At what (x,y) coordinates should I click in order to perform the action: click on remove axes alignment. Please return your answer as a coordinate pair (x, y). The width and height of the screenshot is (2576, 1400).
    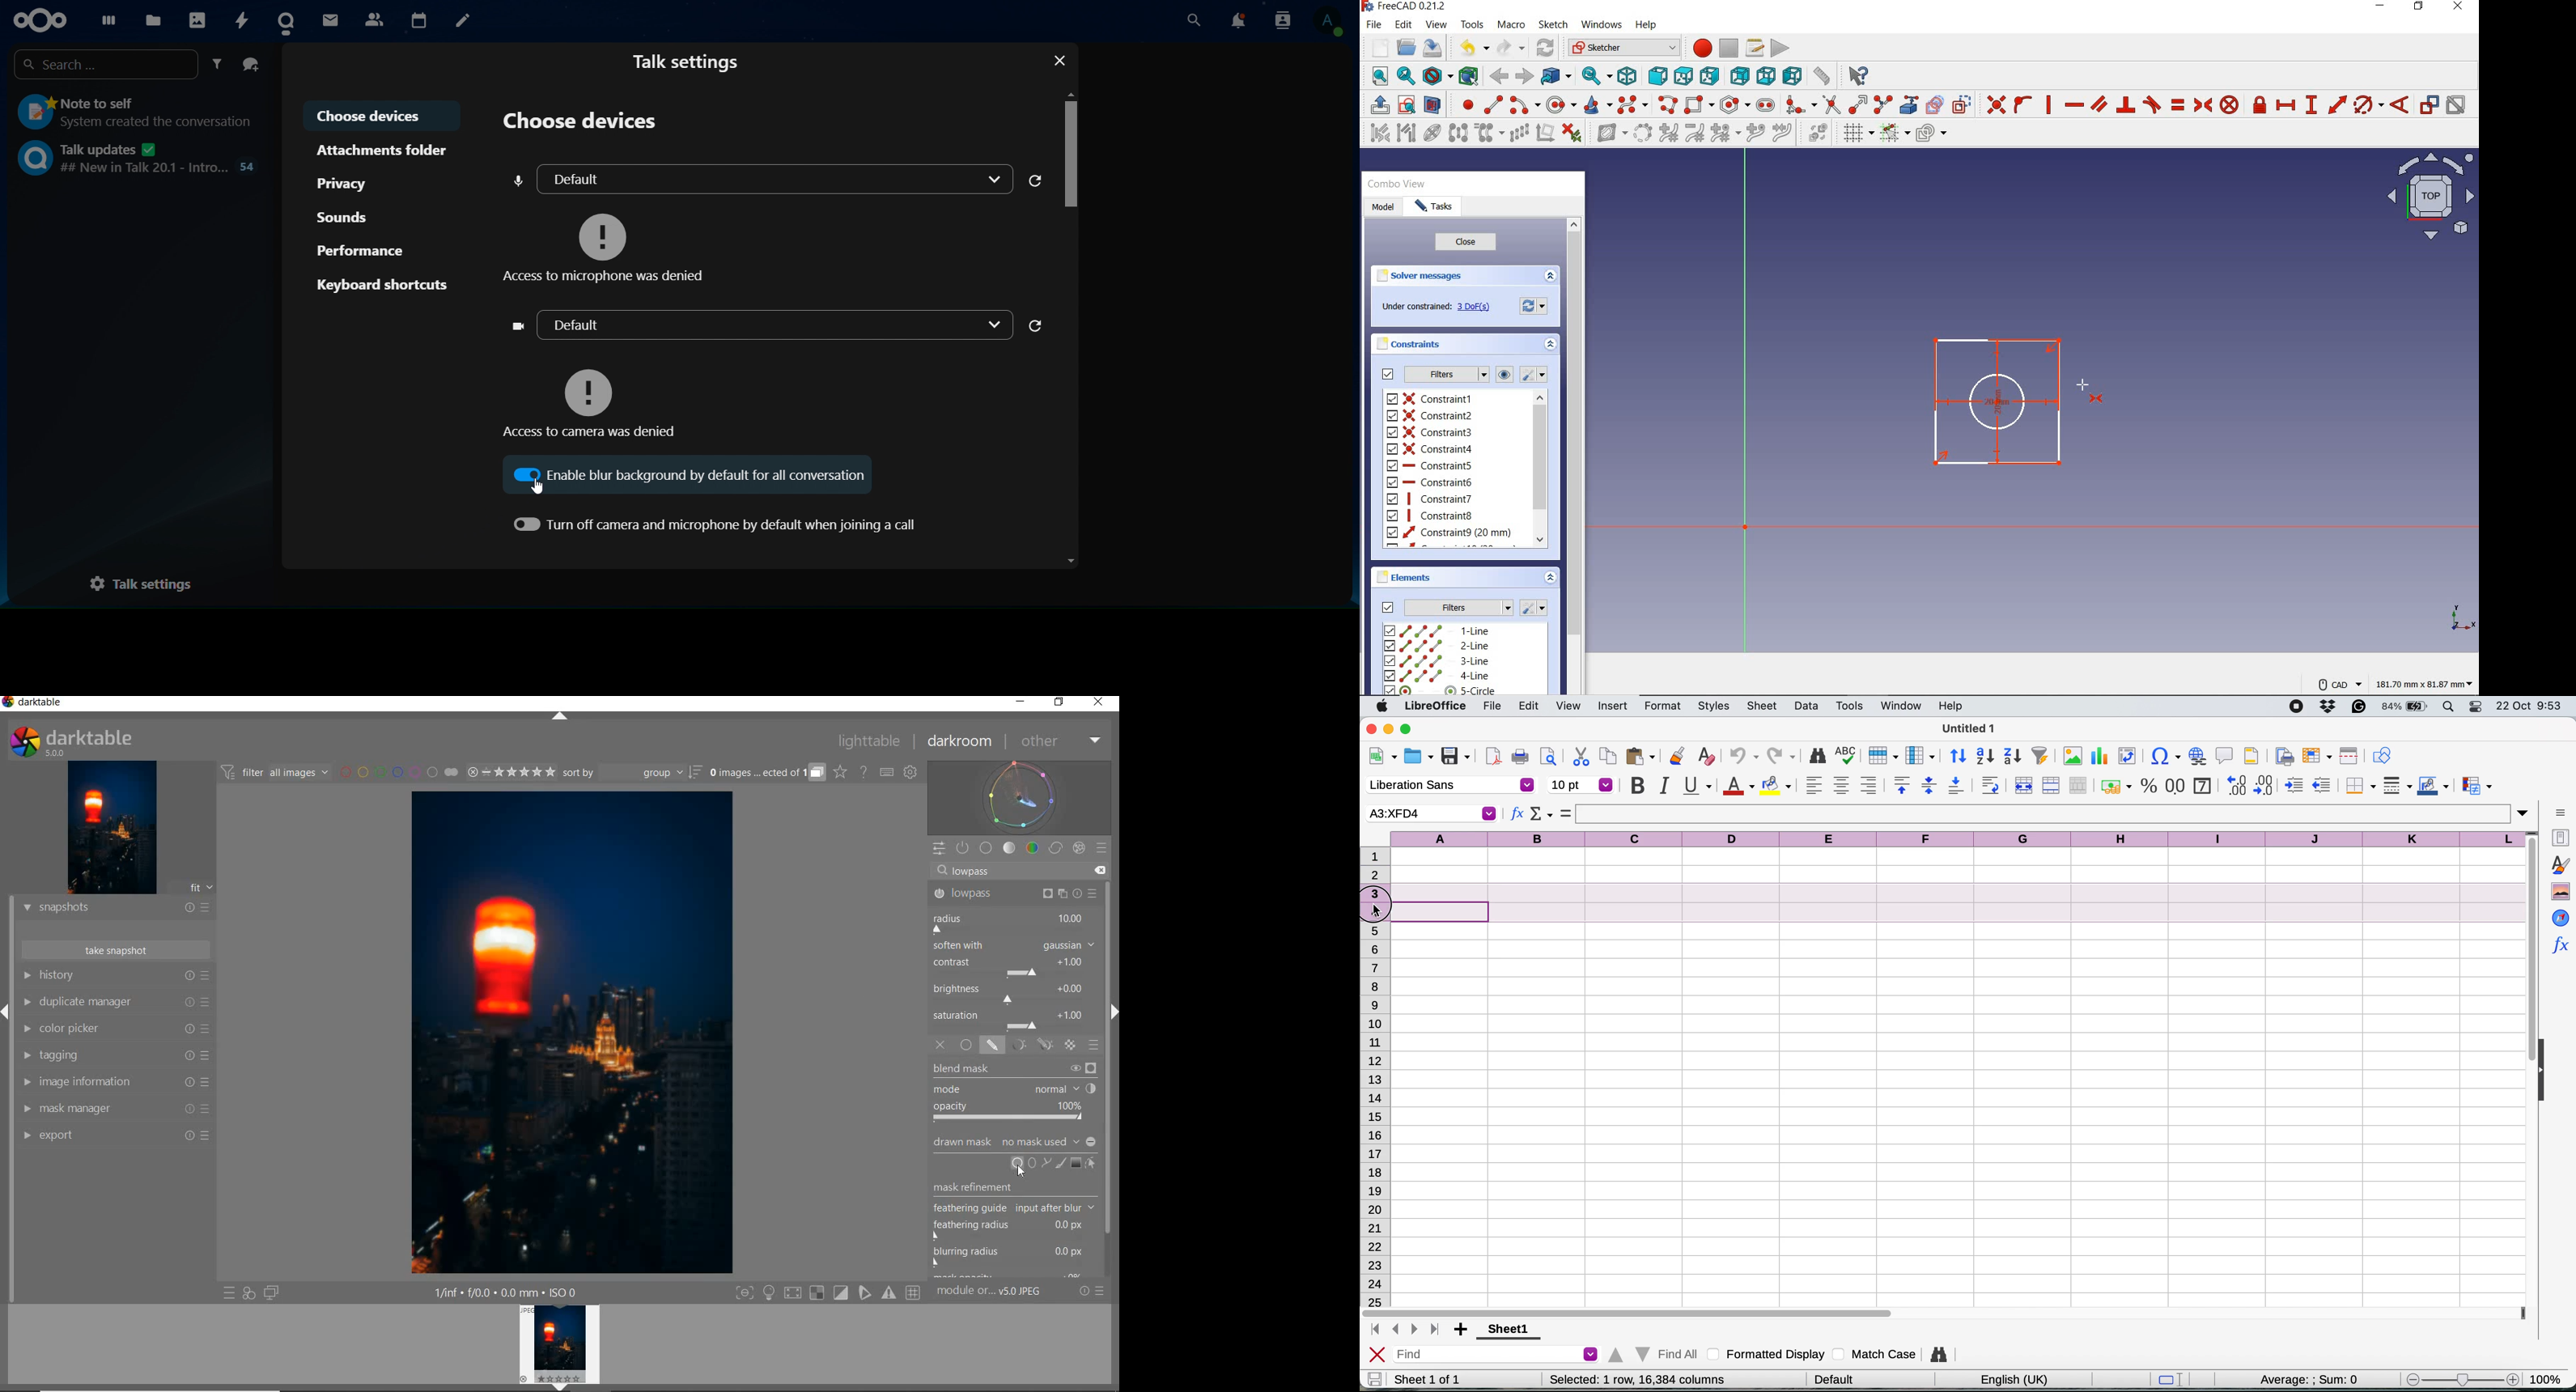
    Looking at the image, I should click on (1546, 132).